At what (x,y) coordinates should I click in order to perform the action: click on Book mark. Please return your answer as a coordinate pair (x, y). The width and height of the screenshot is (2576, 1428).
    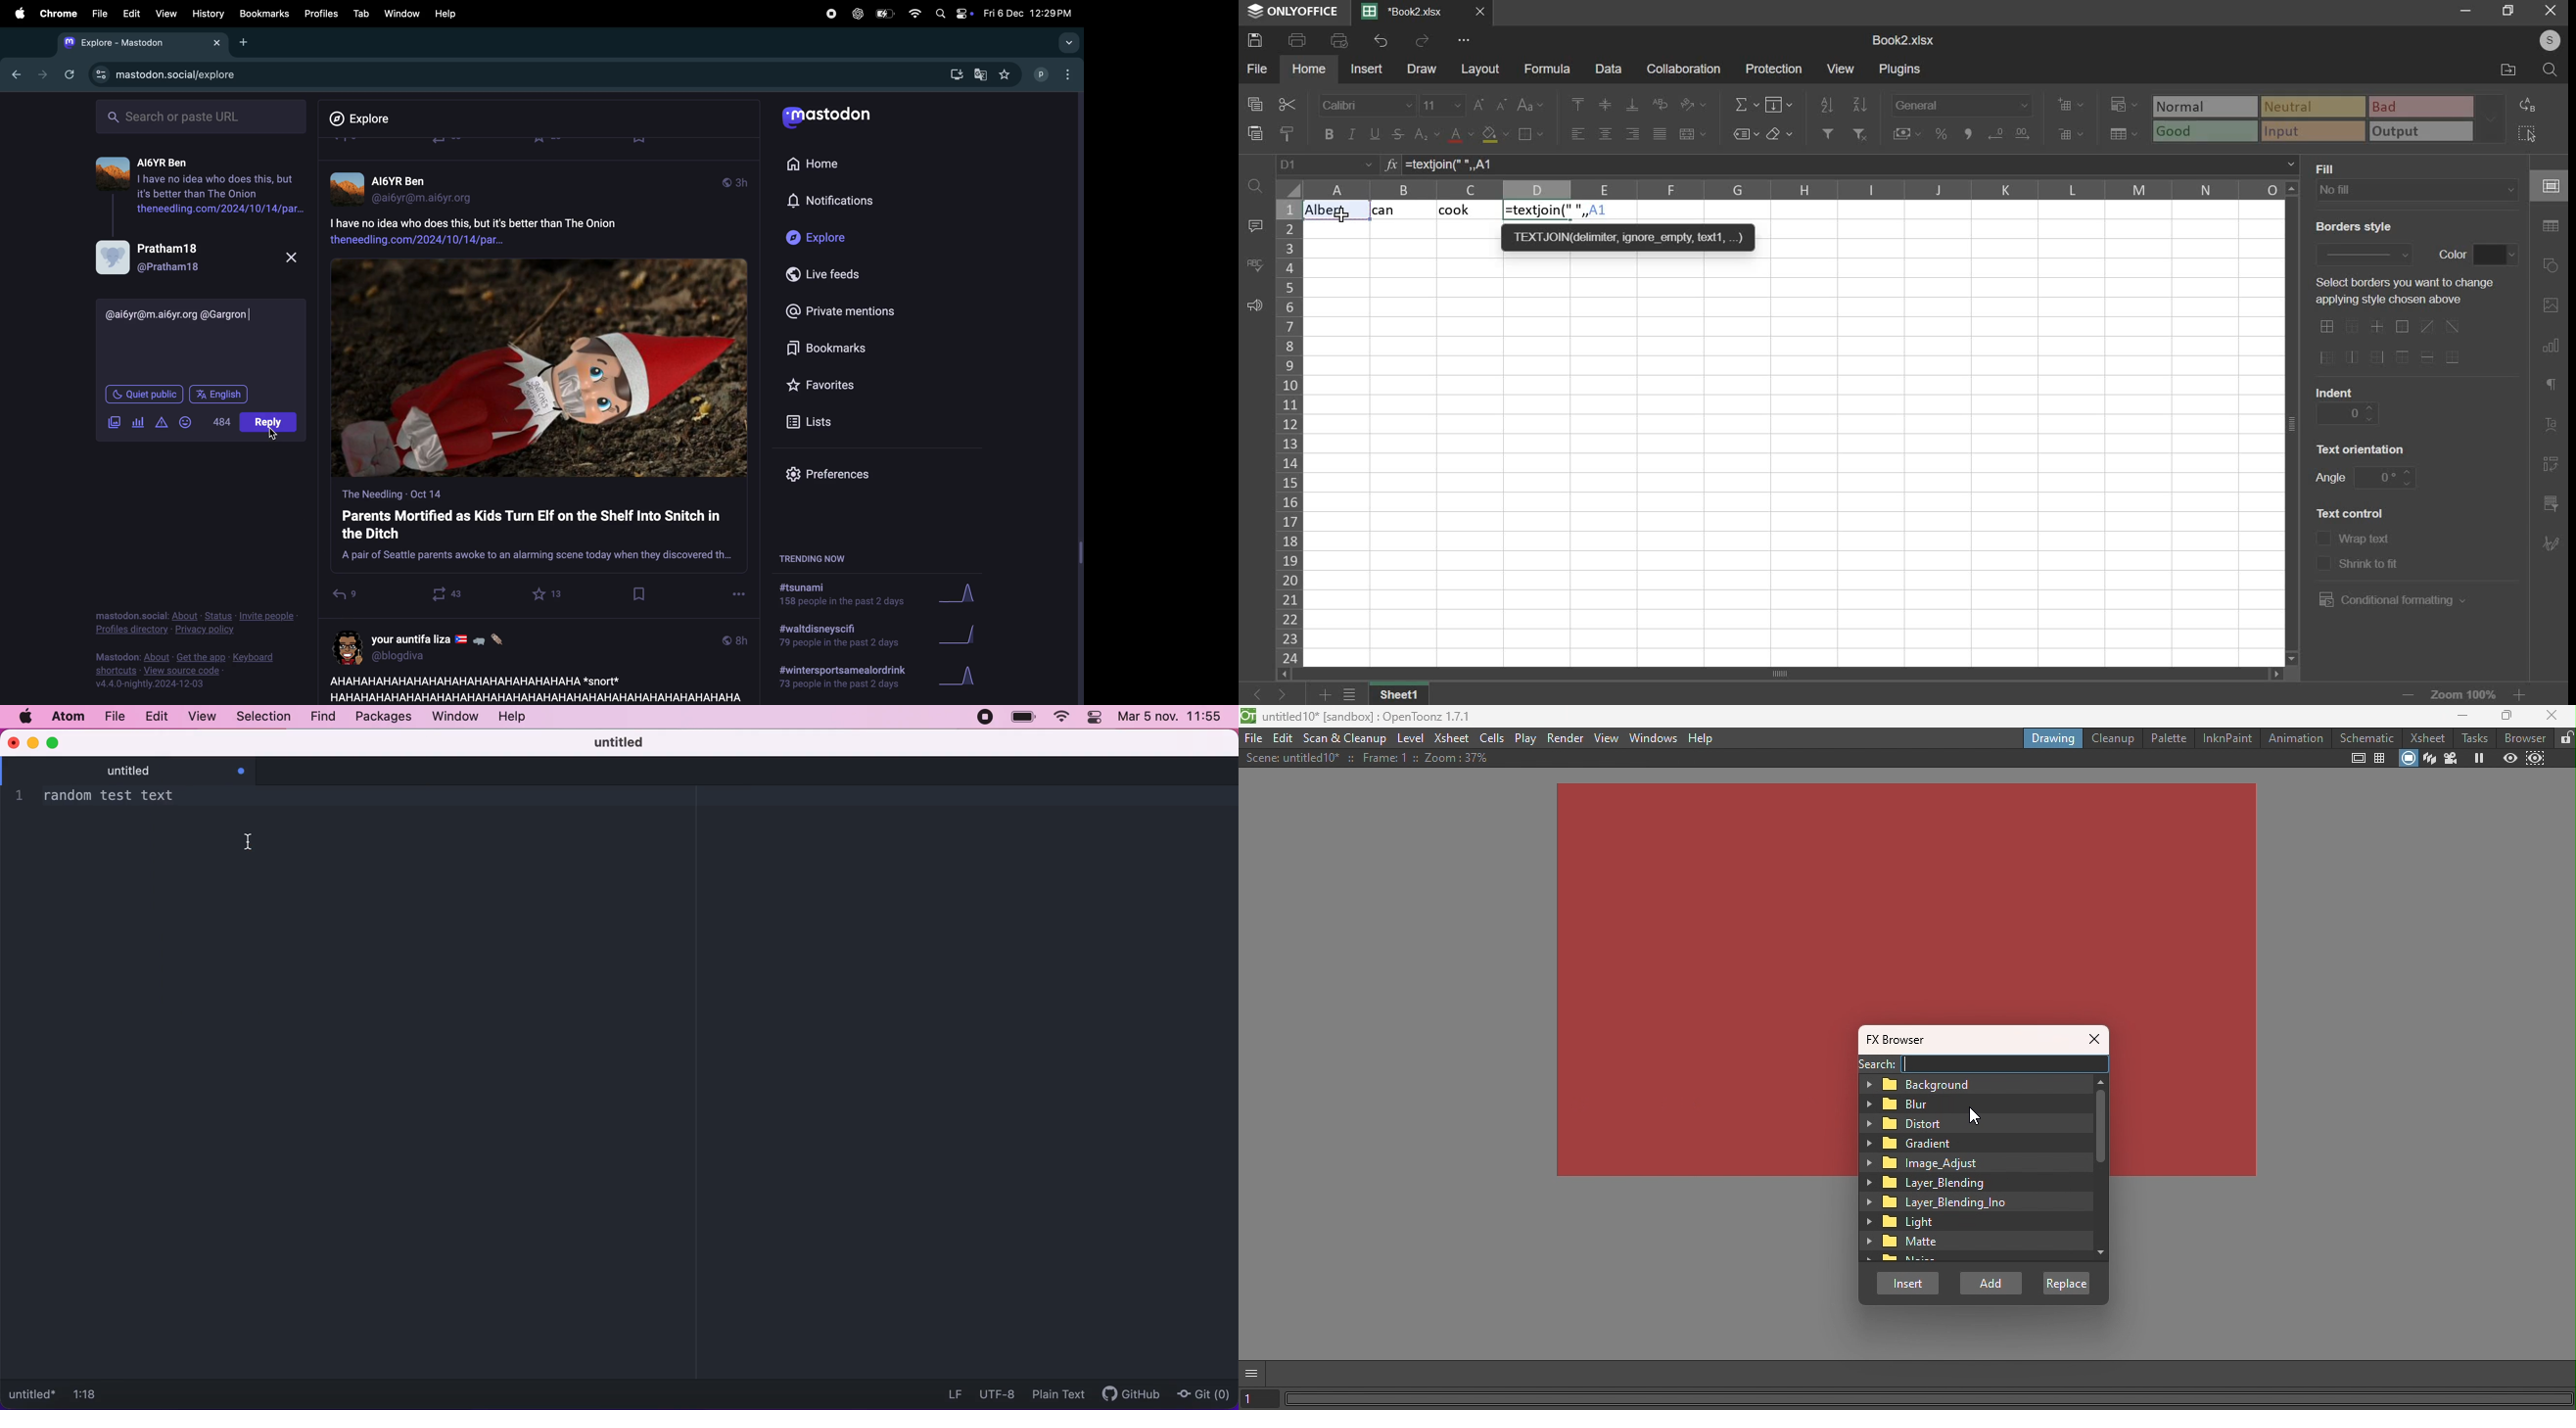
    Looking at the image, I should click on (263, 13).